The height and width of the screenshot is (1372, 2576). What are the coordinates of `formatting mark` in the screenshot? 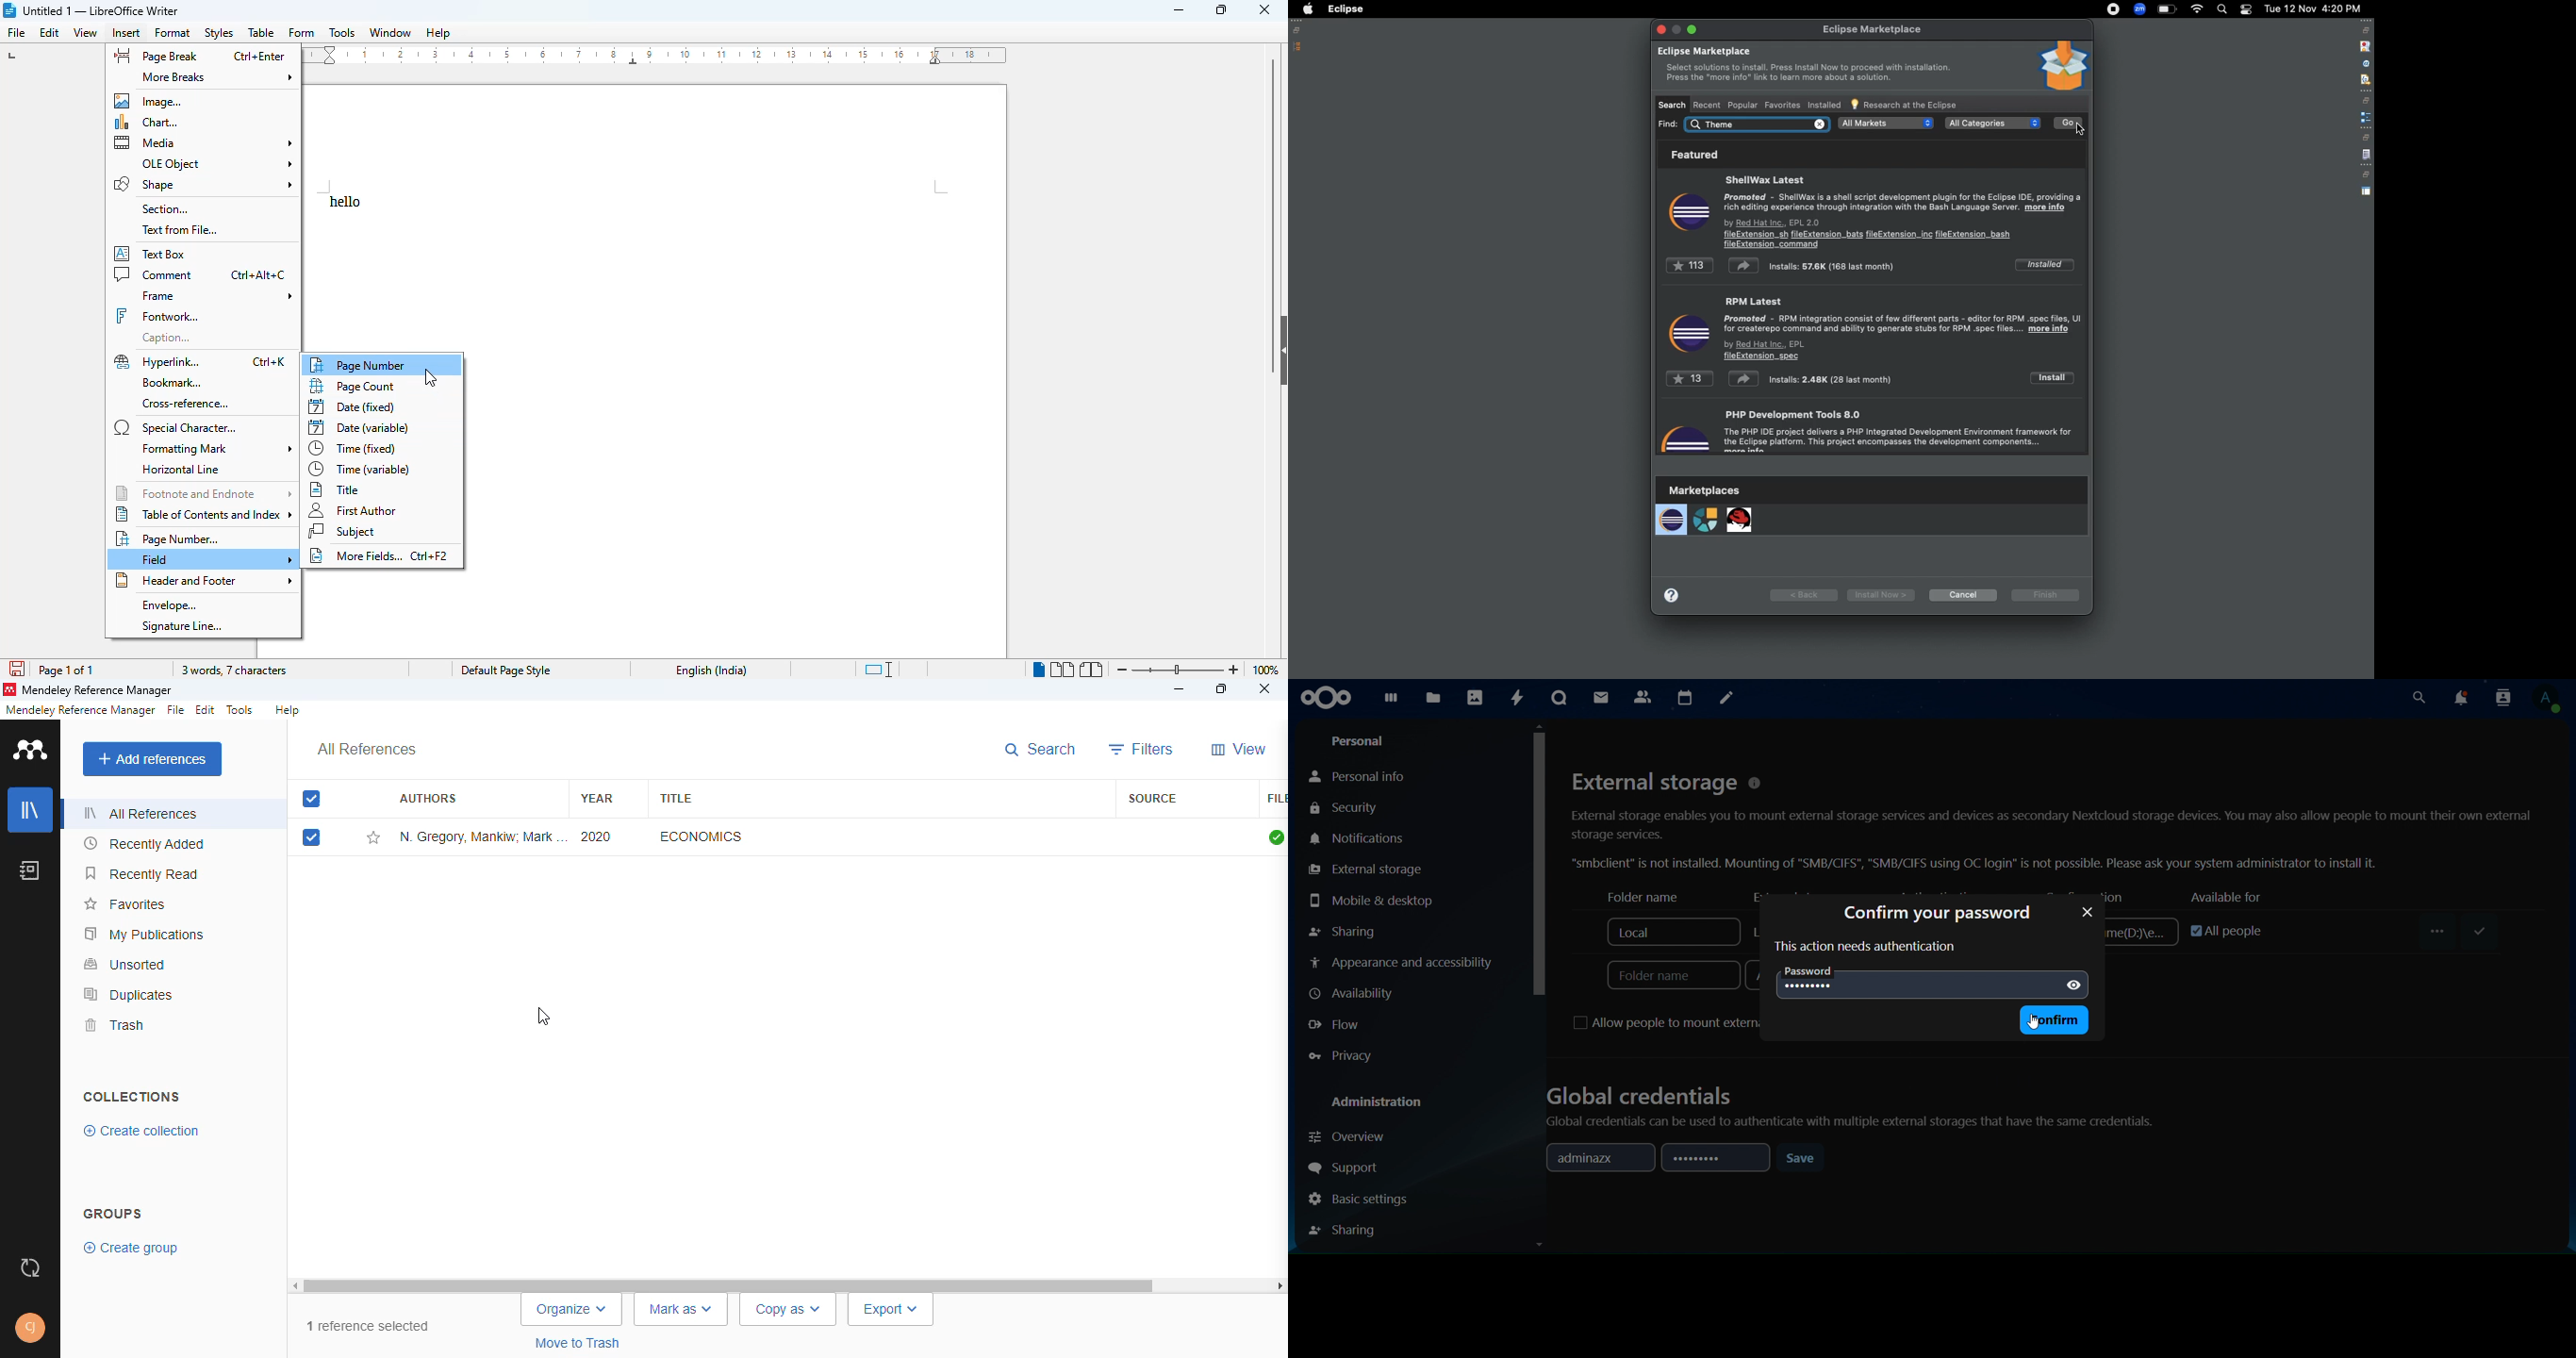 It's located at (216, 449).